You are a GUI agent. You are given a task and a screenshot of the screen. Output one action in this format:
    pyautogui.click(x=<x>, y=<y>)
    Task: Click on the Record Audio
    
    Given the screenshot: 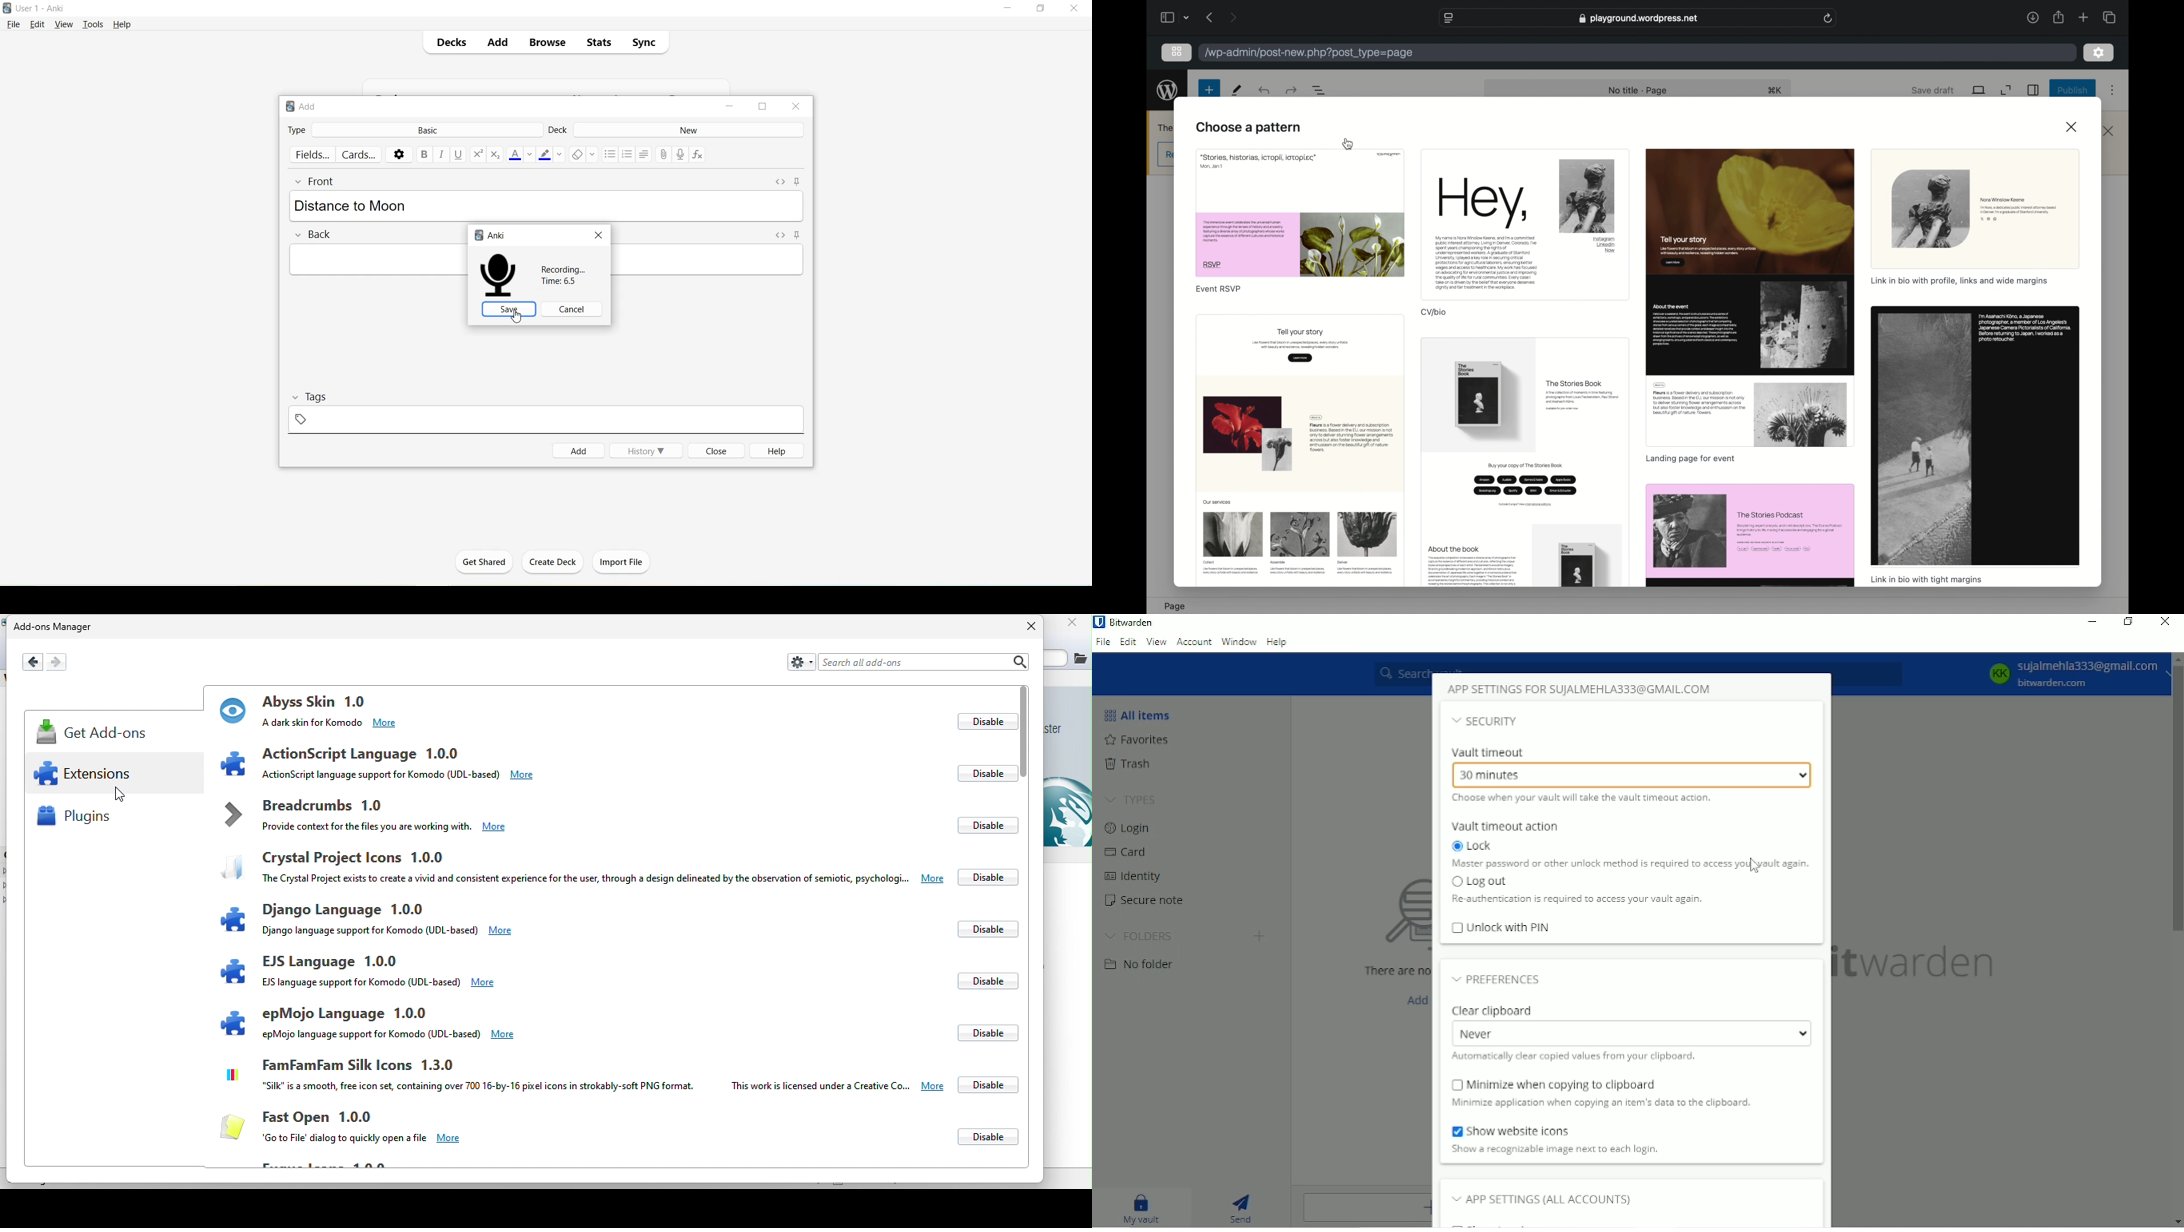 What is the action you would take?
    pyautogui.click(x=680, y=155)
    